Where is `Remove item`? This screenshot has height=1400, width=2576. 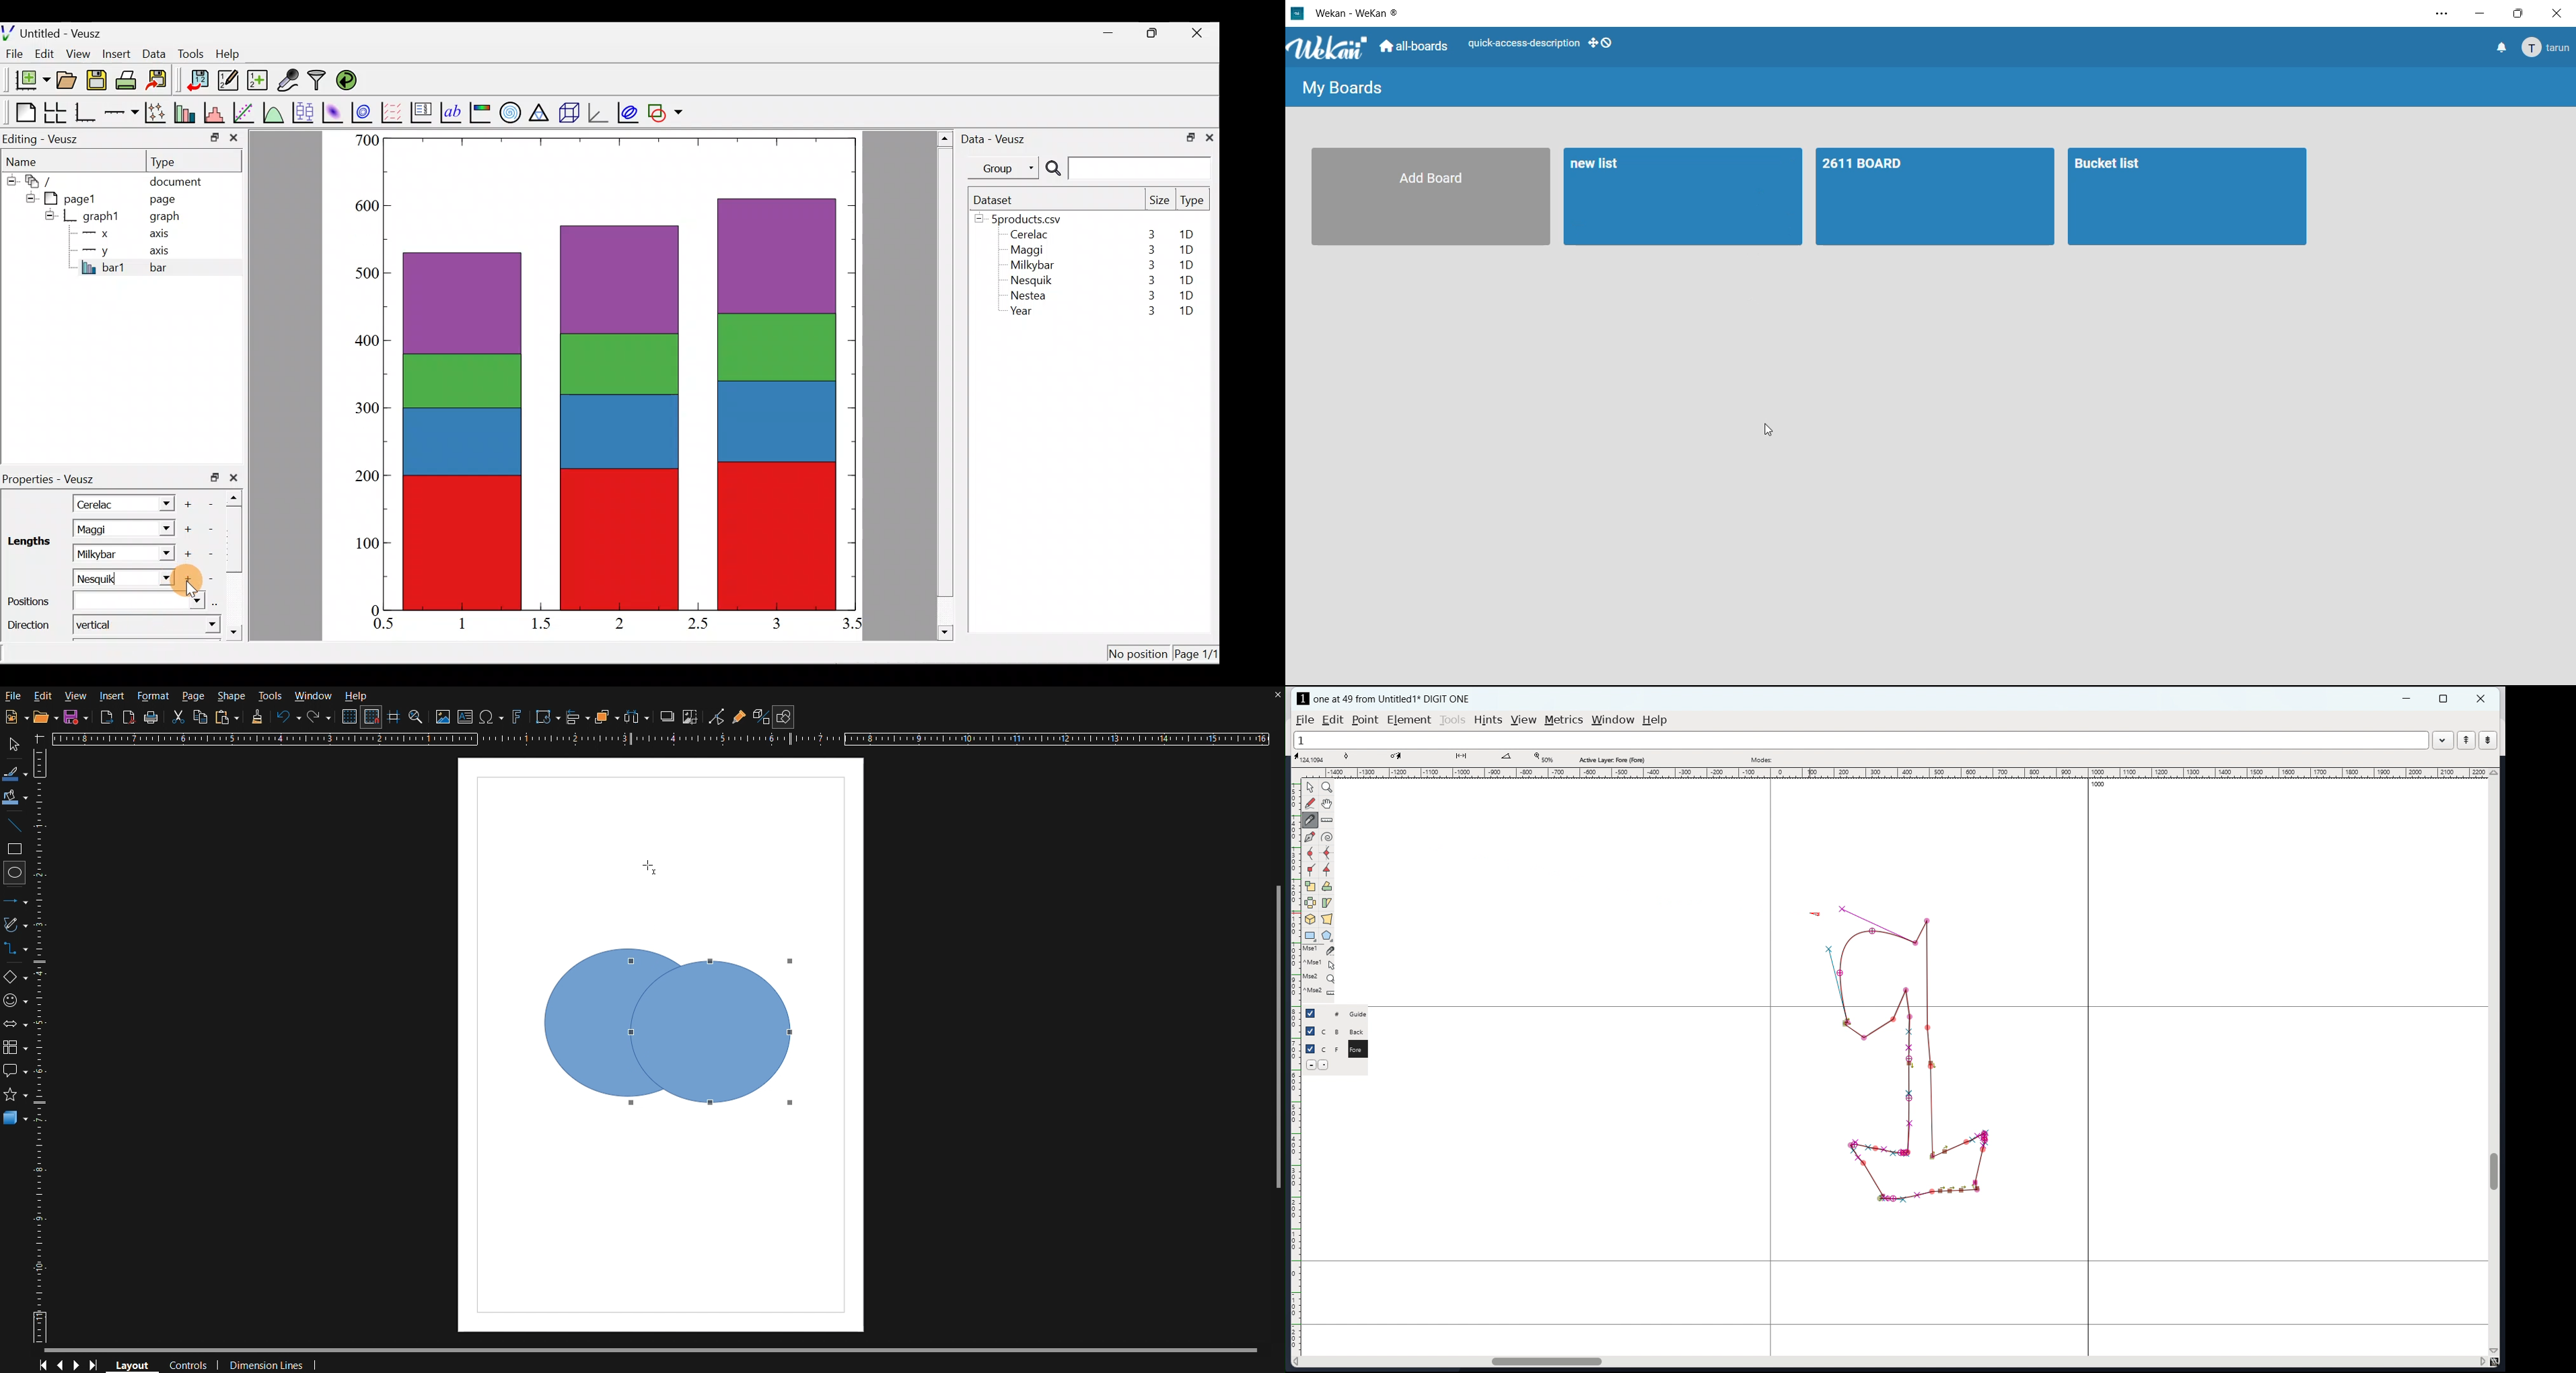 Remove item is located at coordinates (208, 578).